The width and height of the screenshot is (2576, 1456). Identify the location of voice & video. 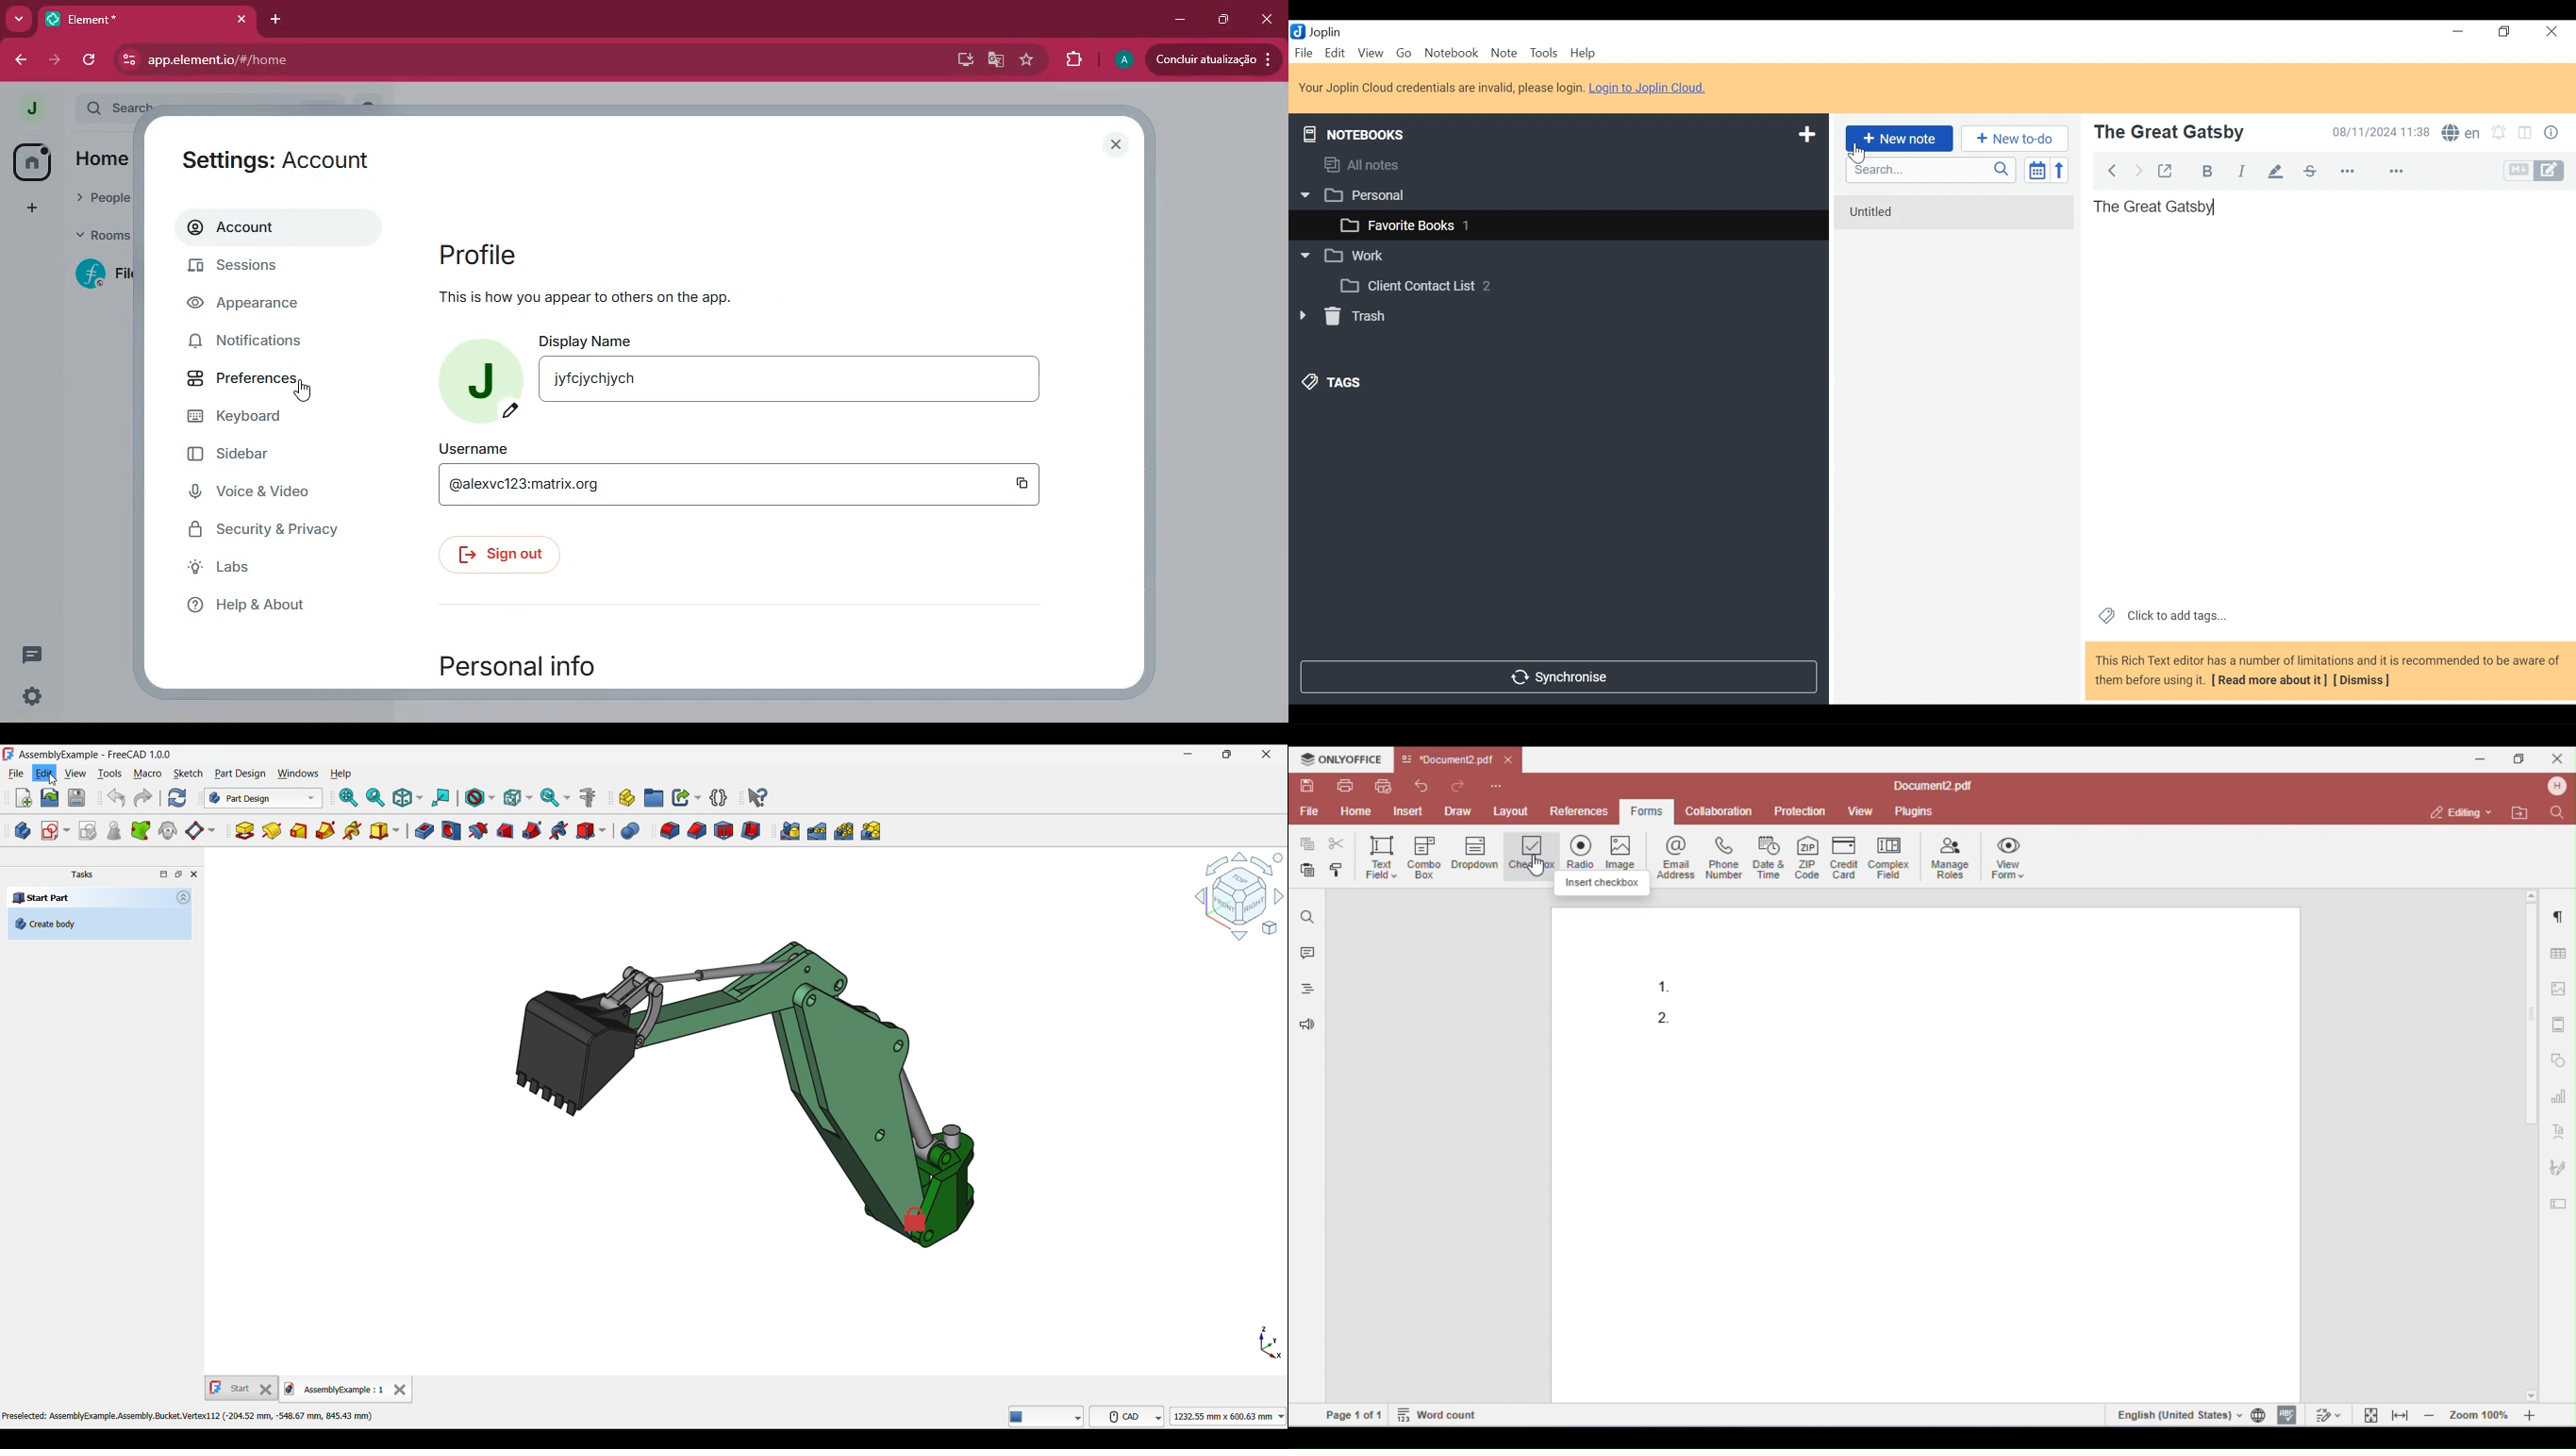
(255, 492).